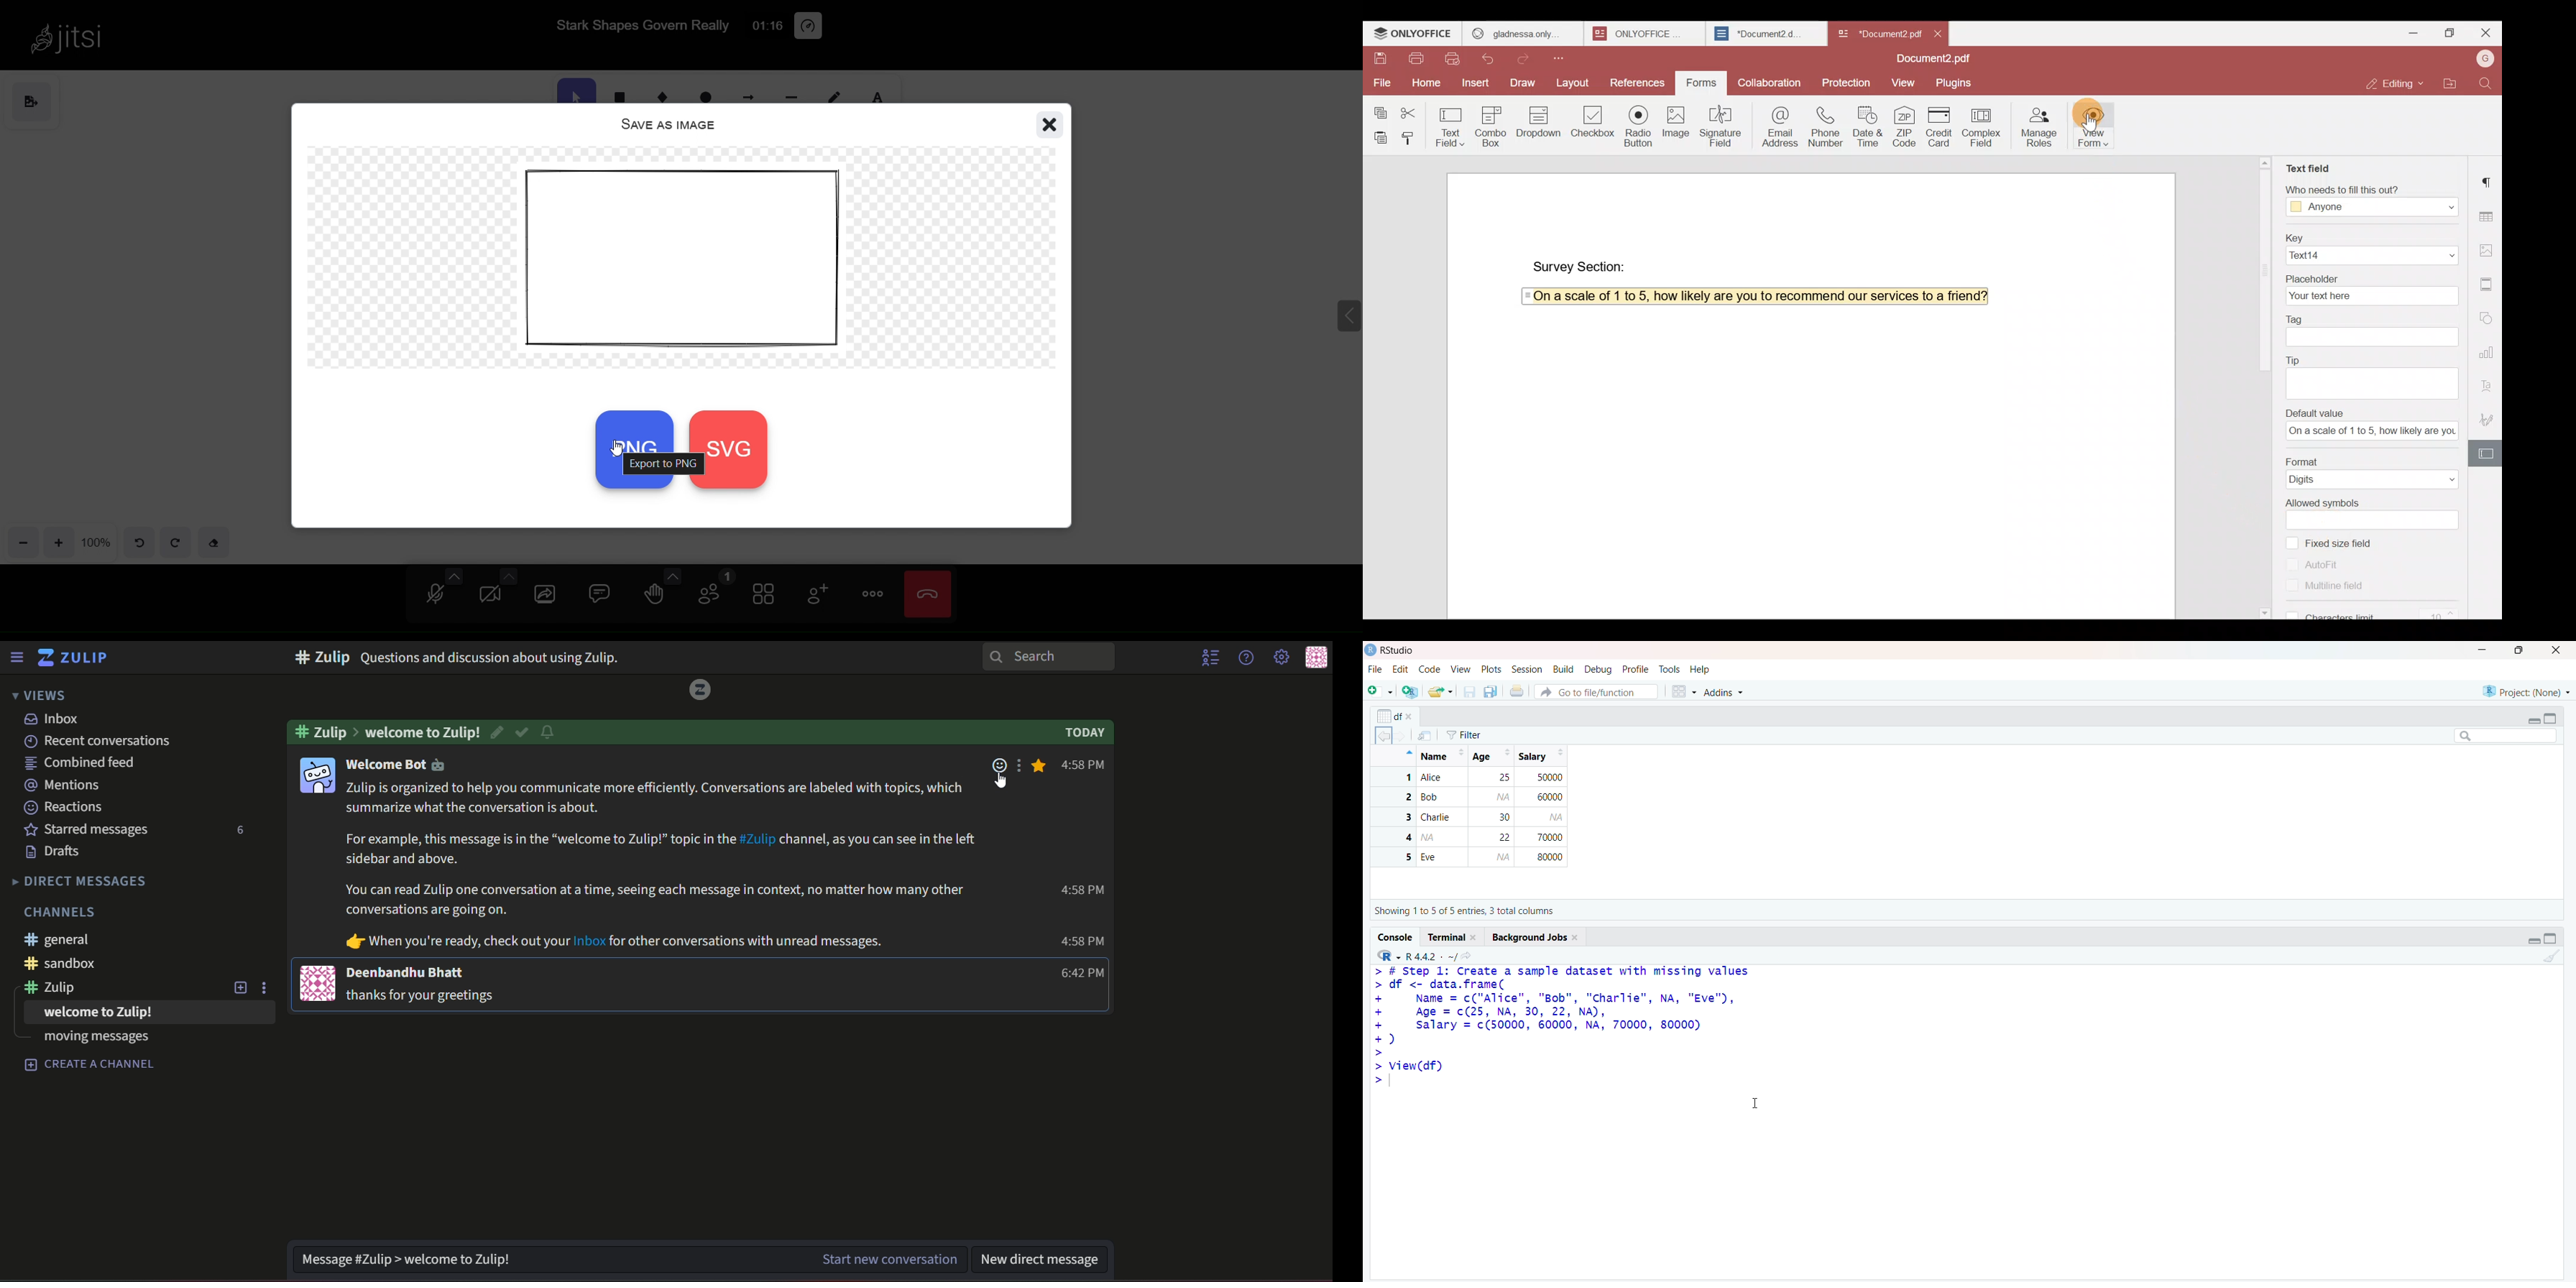  What do you see at coordinates (1439, 692) in the screenshot?
I see `Open an existing file (Ctrl + O)` at bounding box center [1439, 692].